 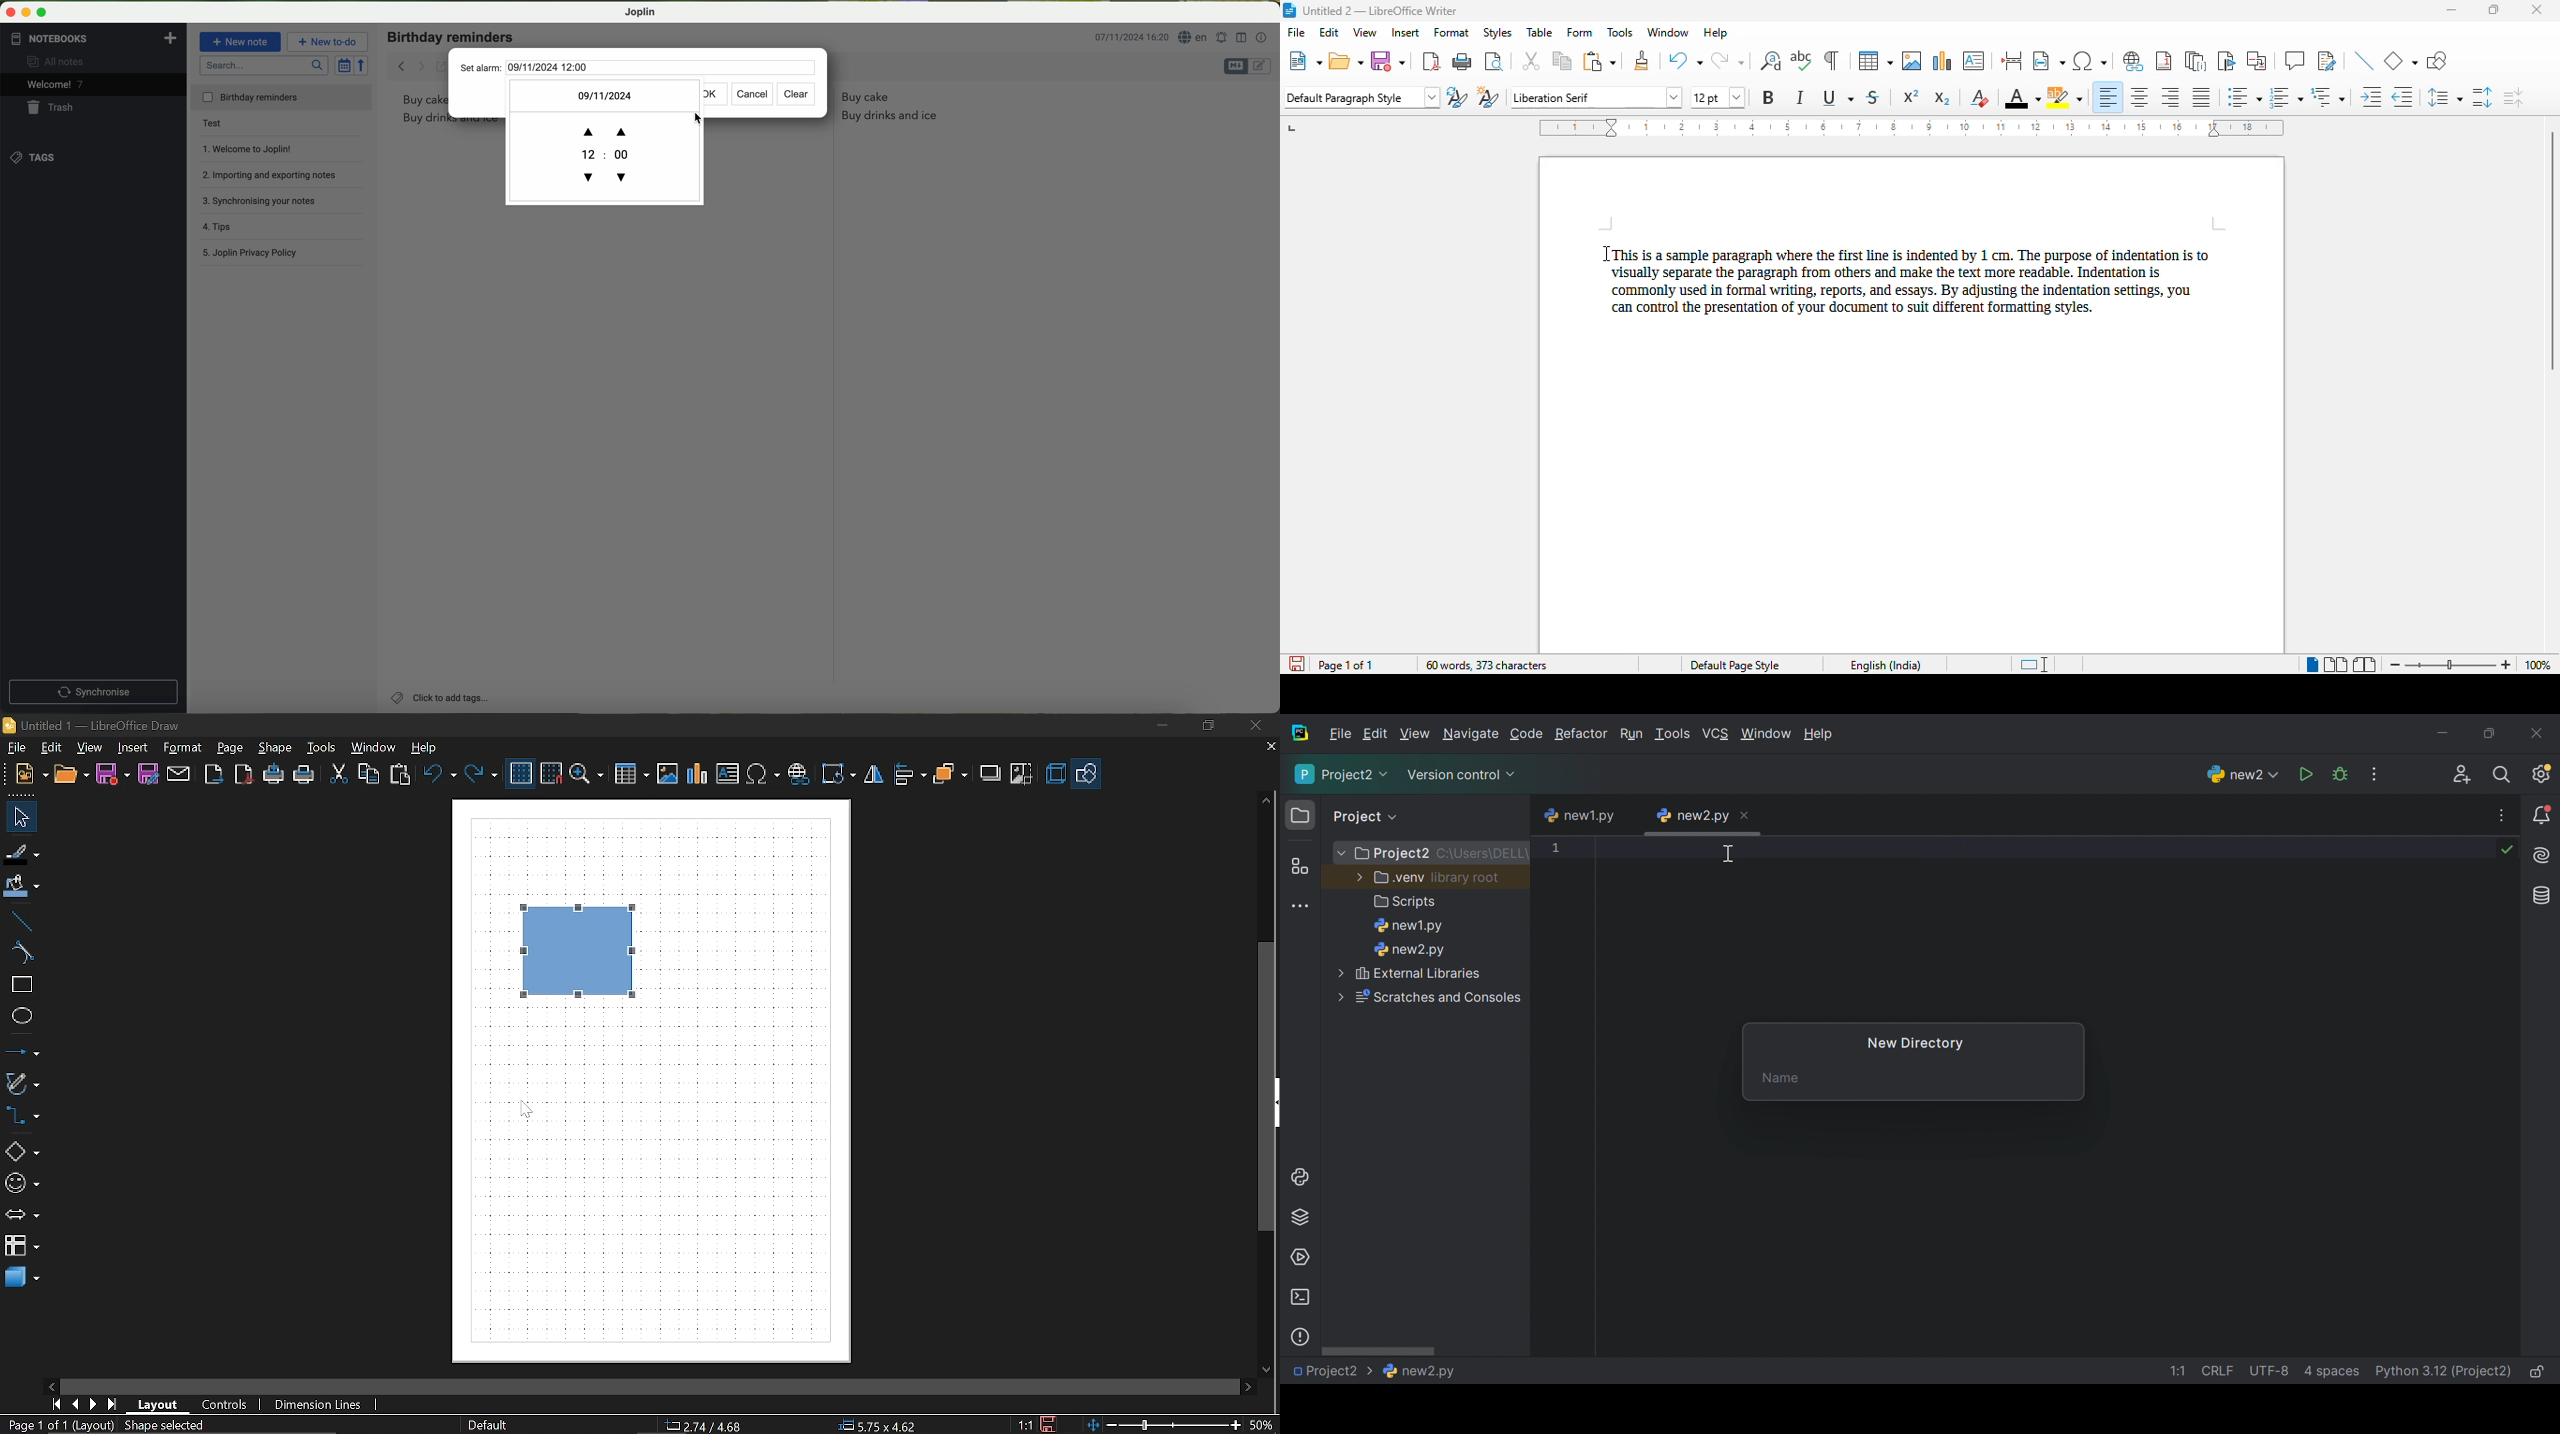 I want to click on birthday reminders, so click(x=453, y=37).